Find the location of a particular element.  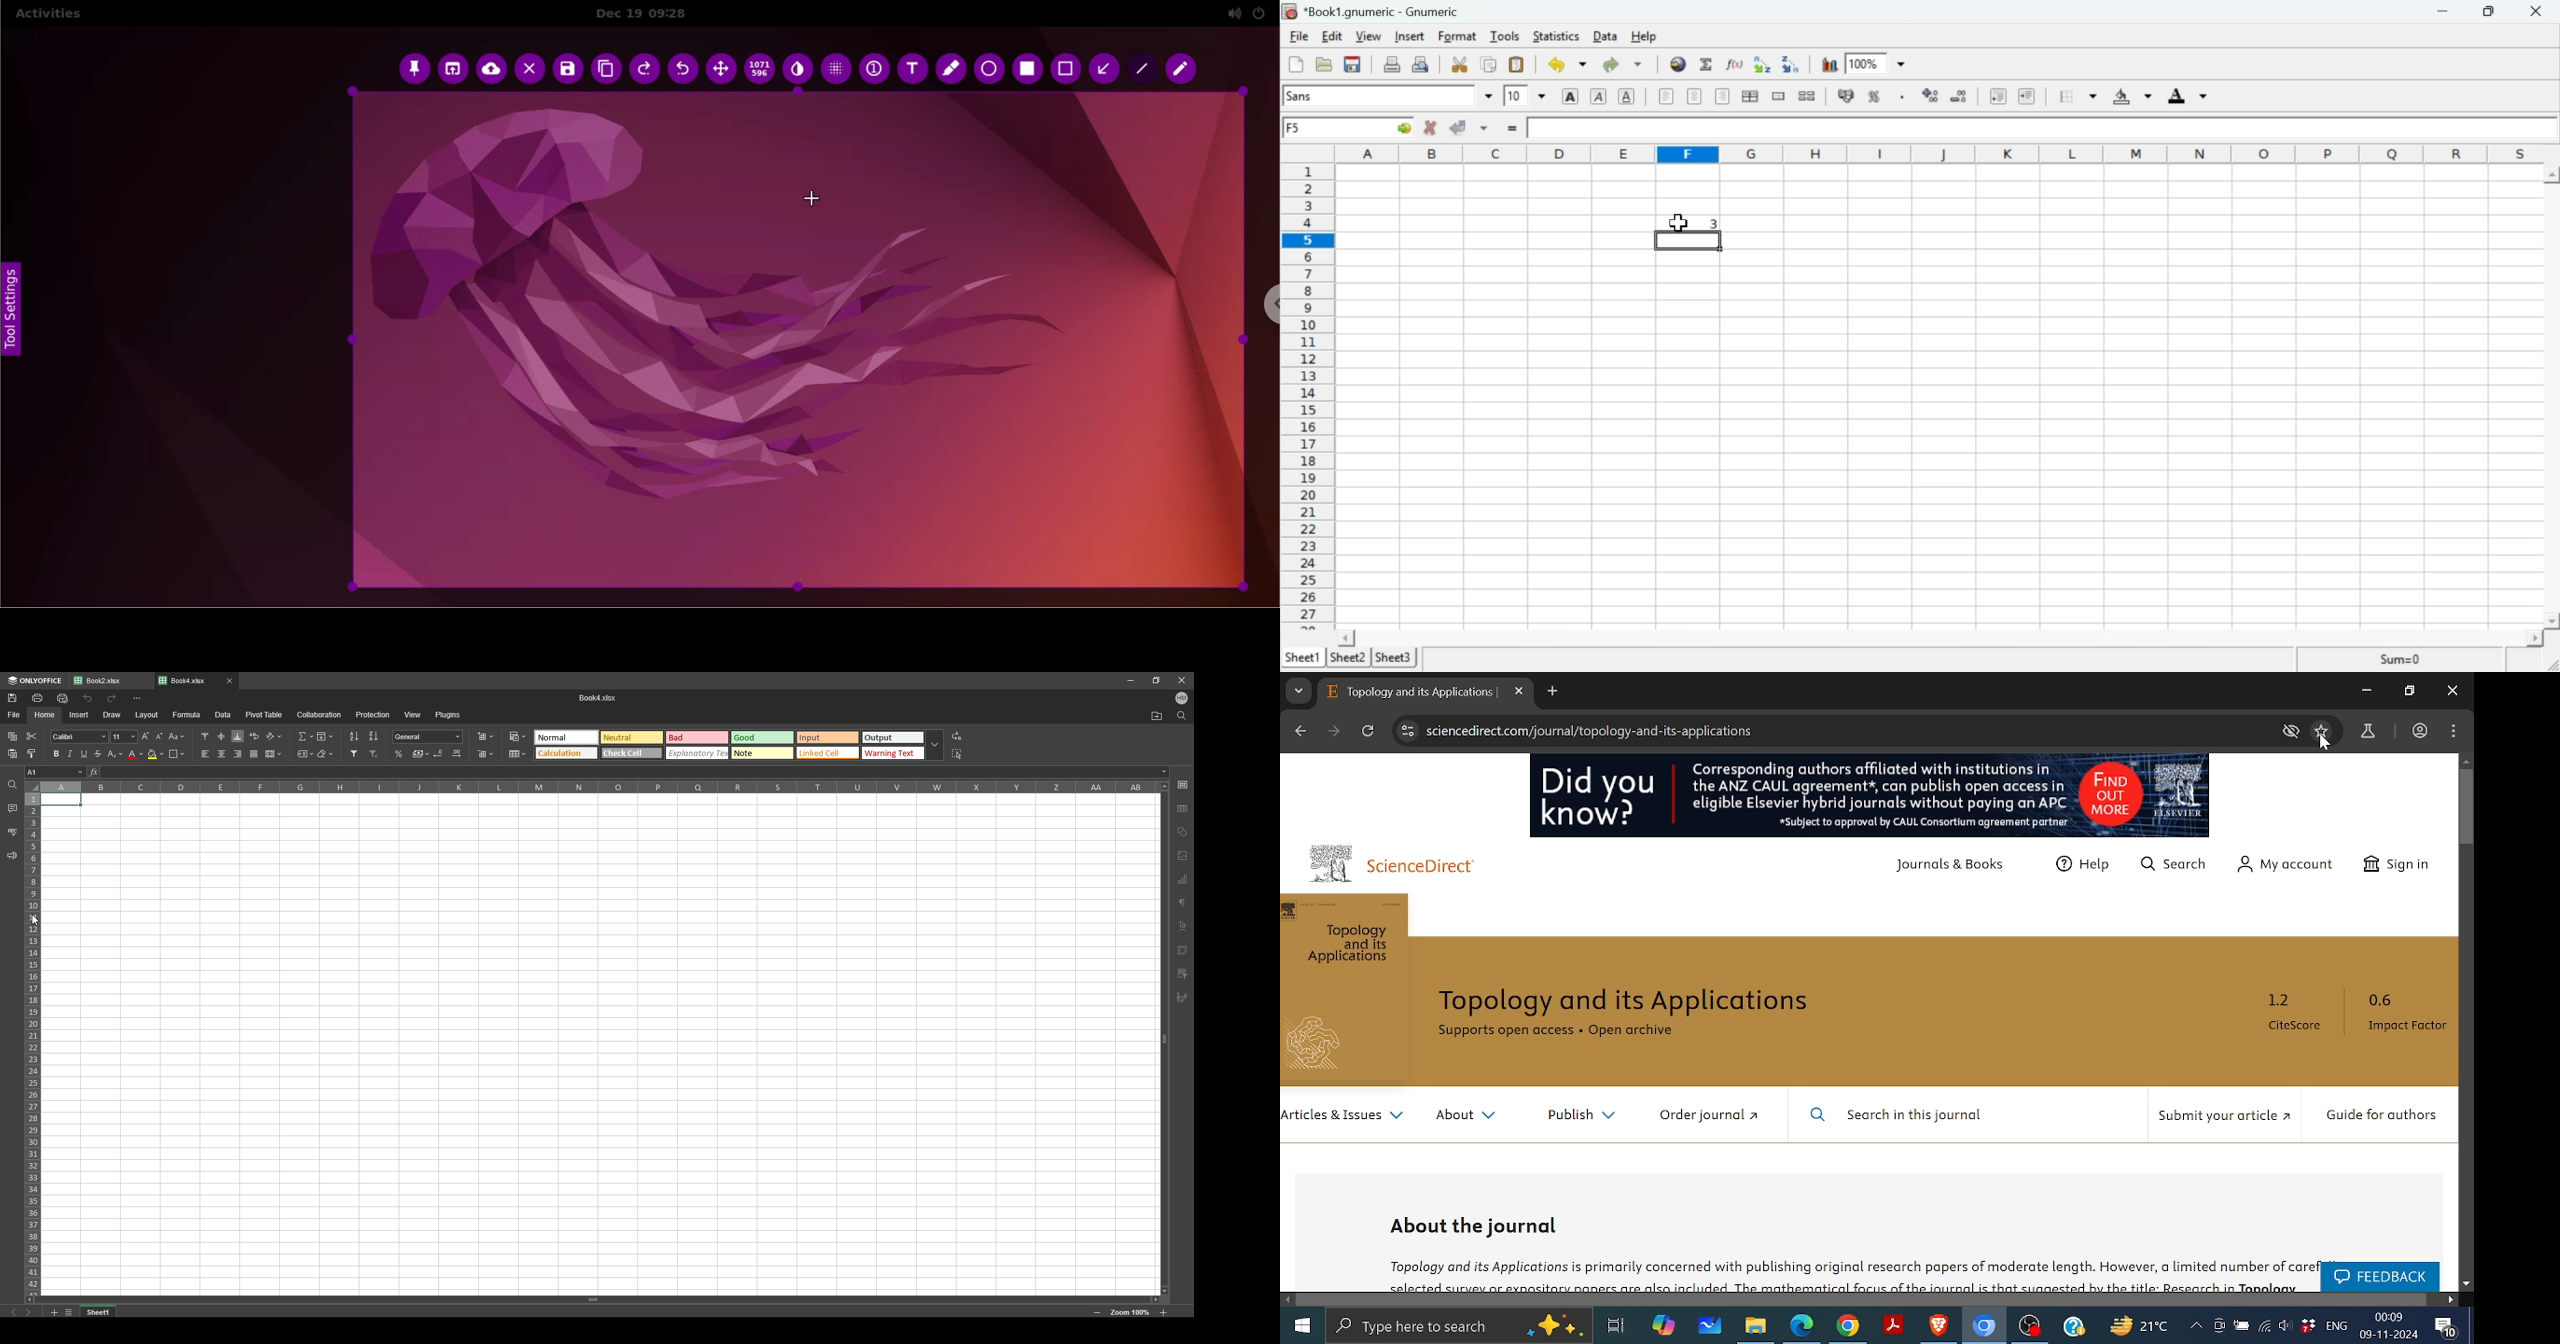

Work is located at coordinates (2420, 730).